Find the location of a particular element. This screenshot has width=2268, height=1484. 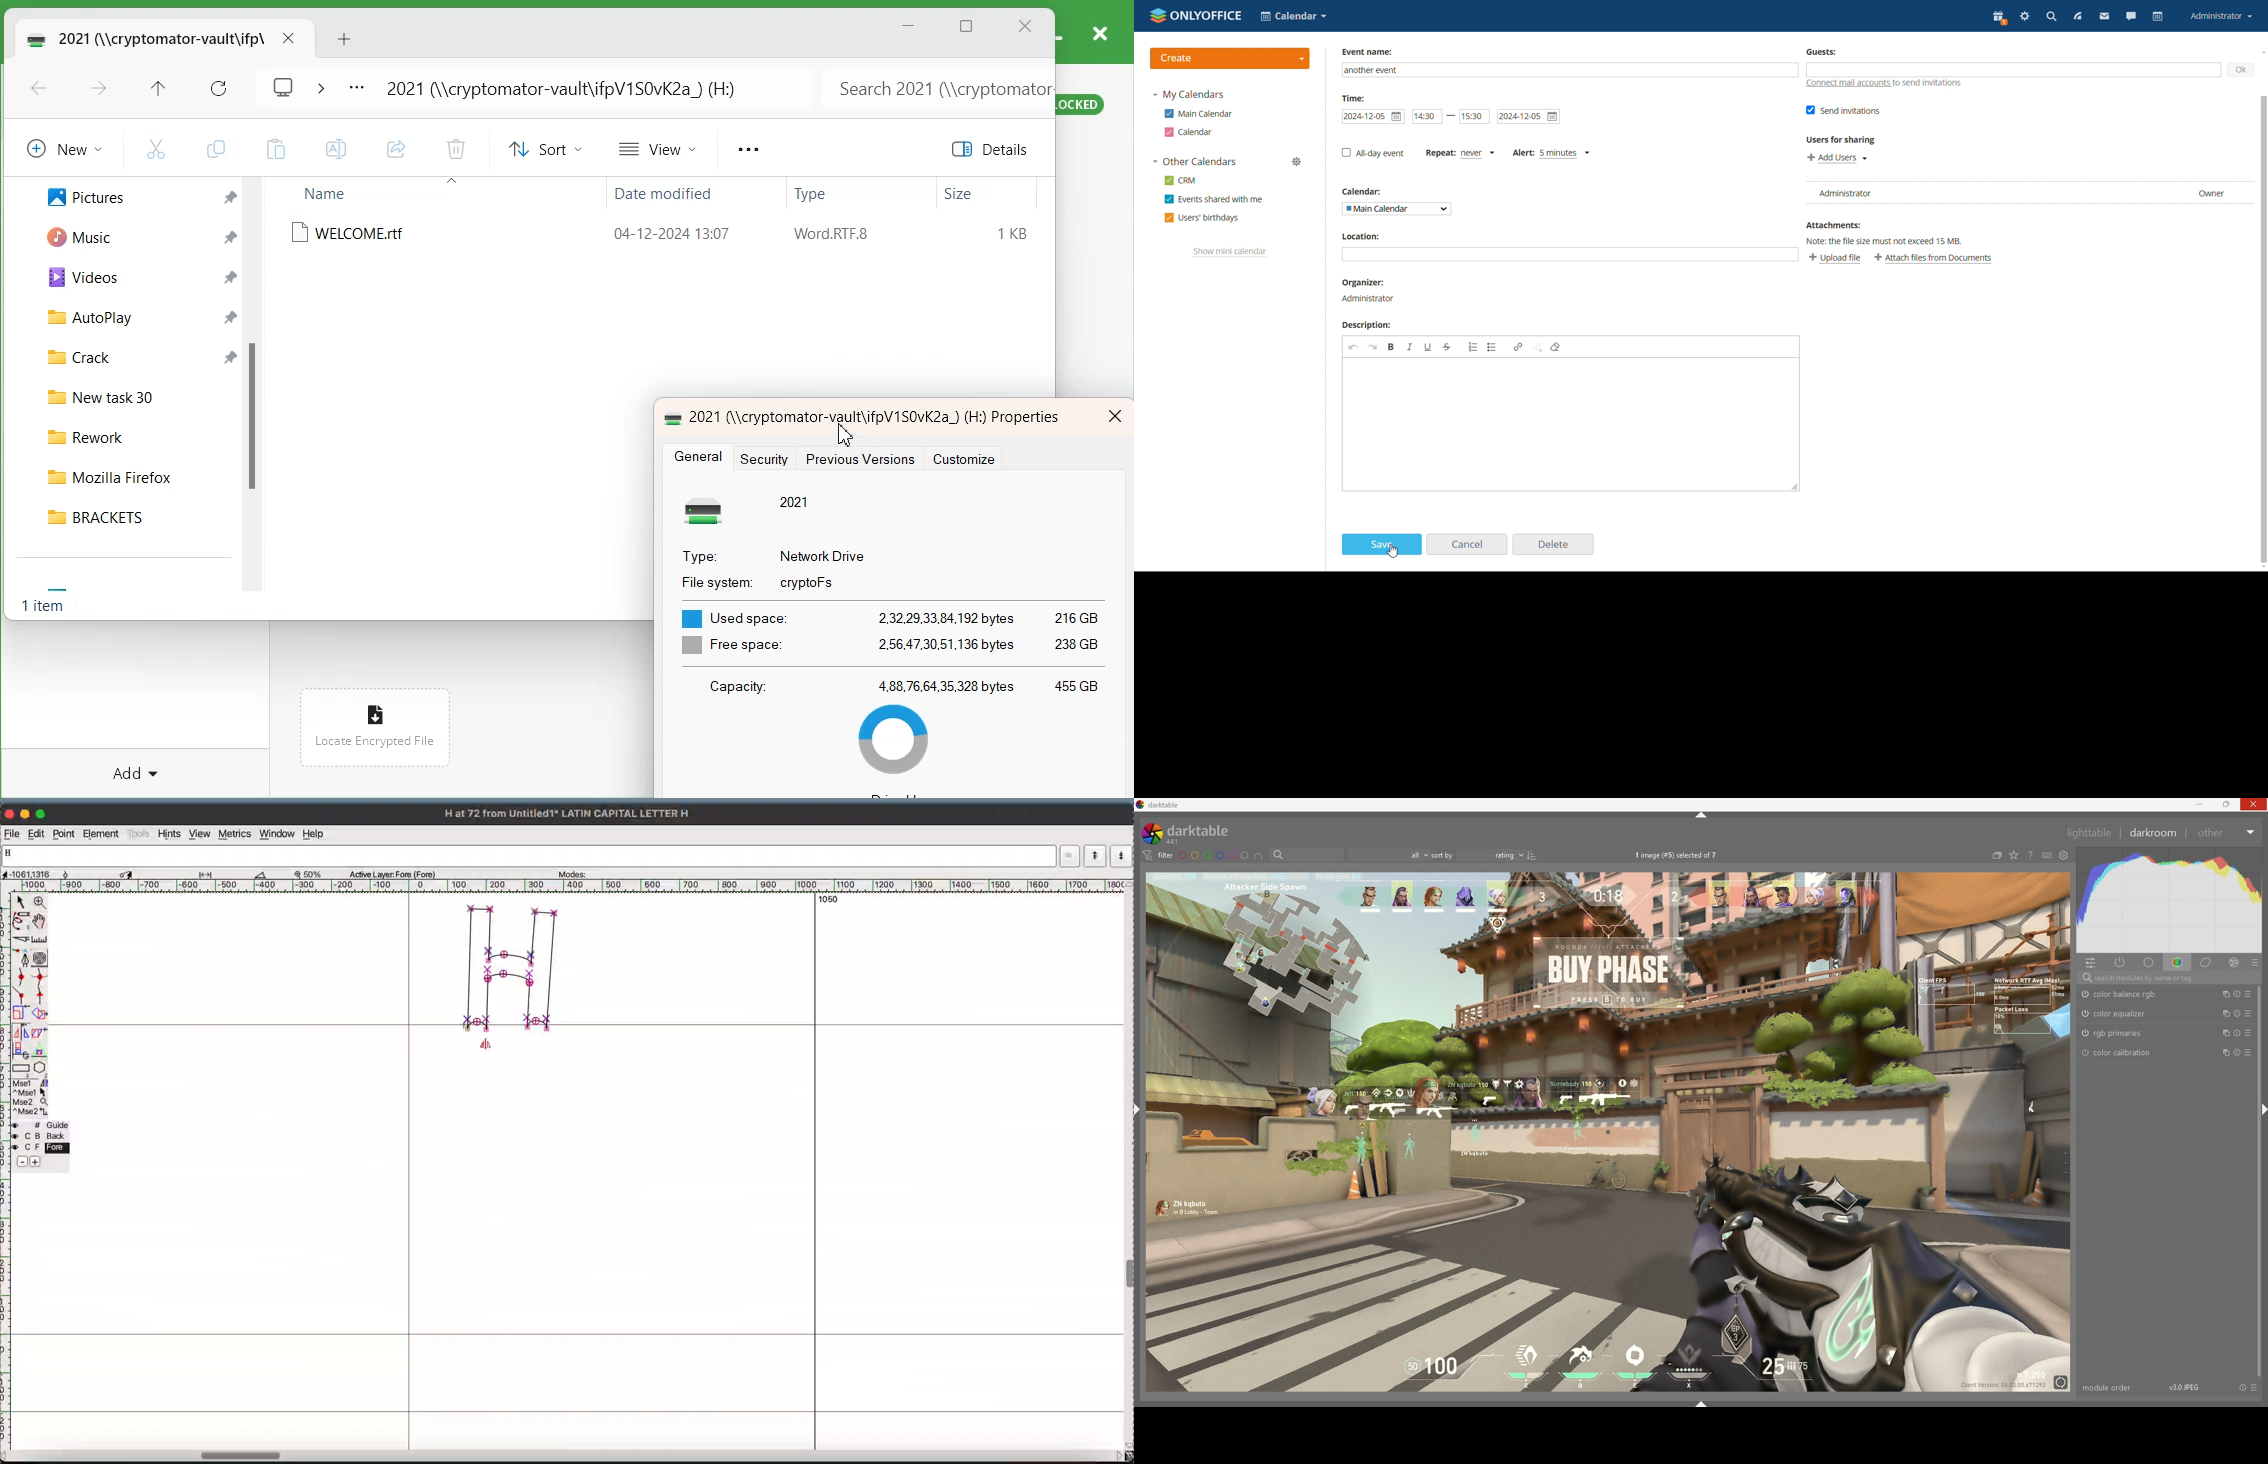

Edit is located at coordinates (37, 833).